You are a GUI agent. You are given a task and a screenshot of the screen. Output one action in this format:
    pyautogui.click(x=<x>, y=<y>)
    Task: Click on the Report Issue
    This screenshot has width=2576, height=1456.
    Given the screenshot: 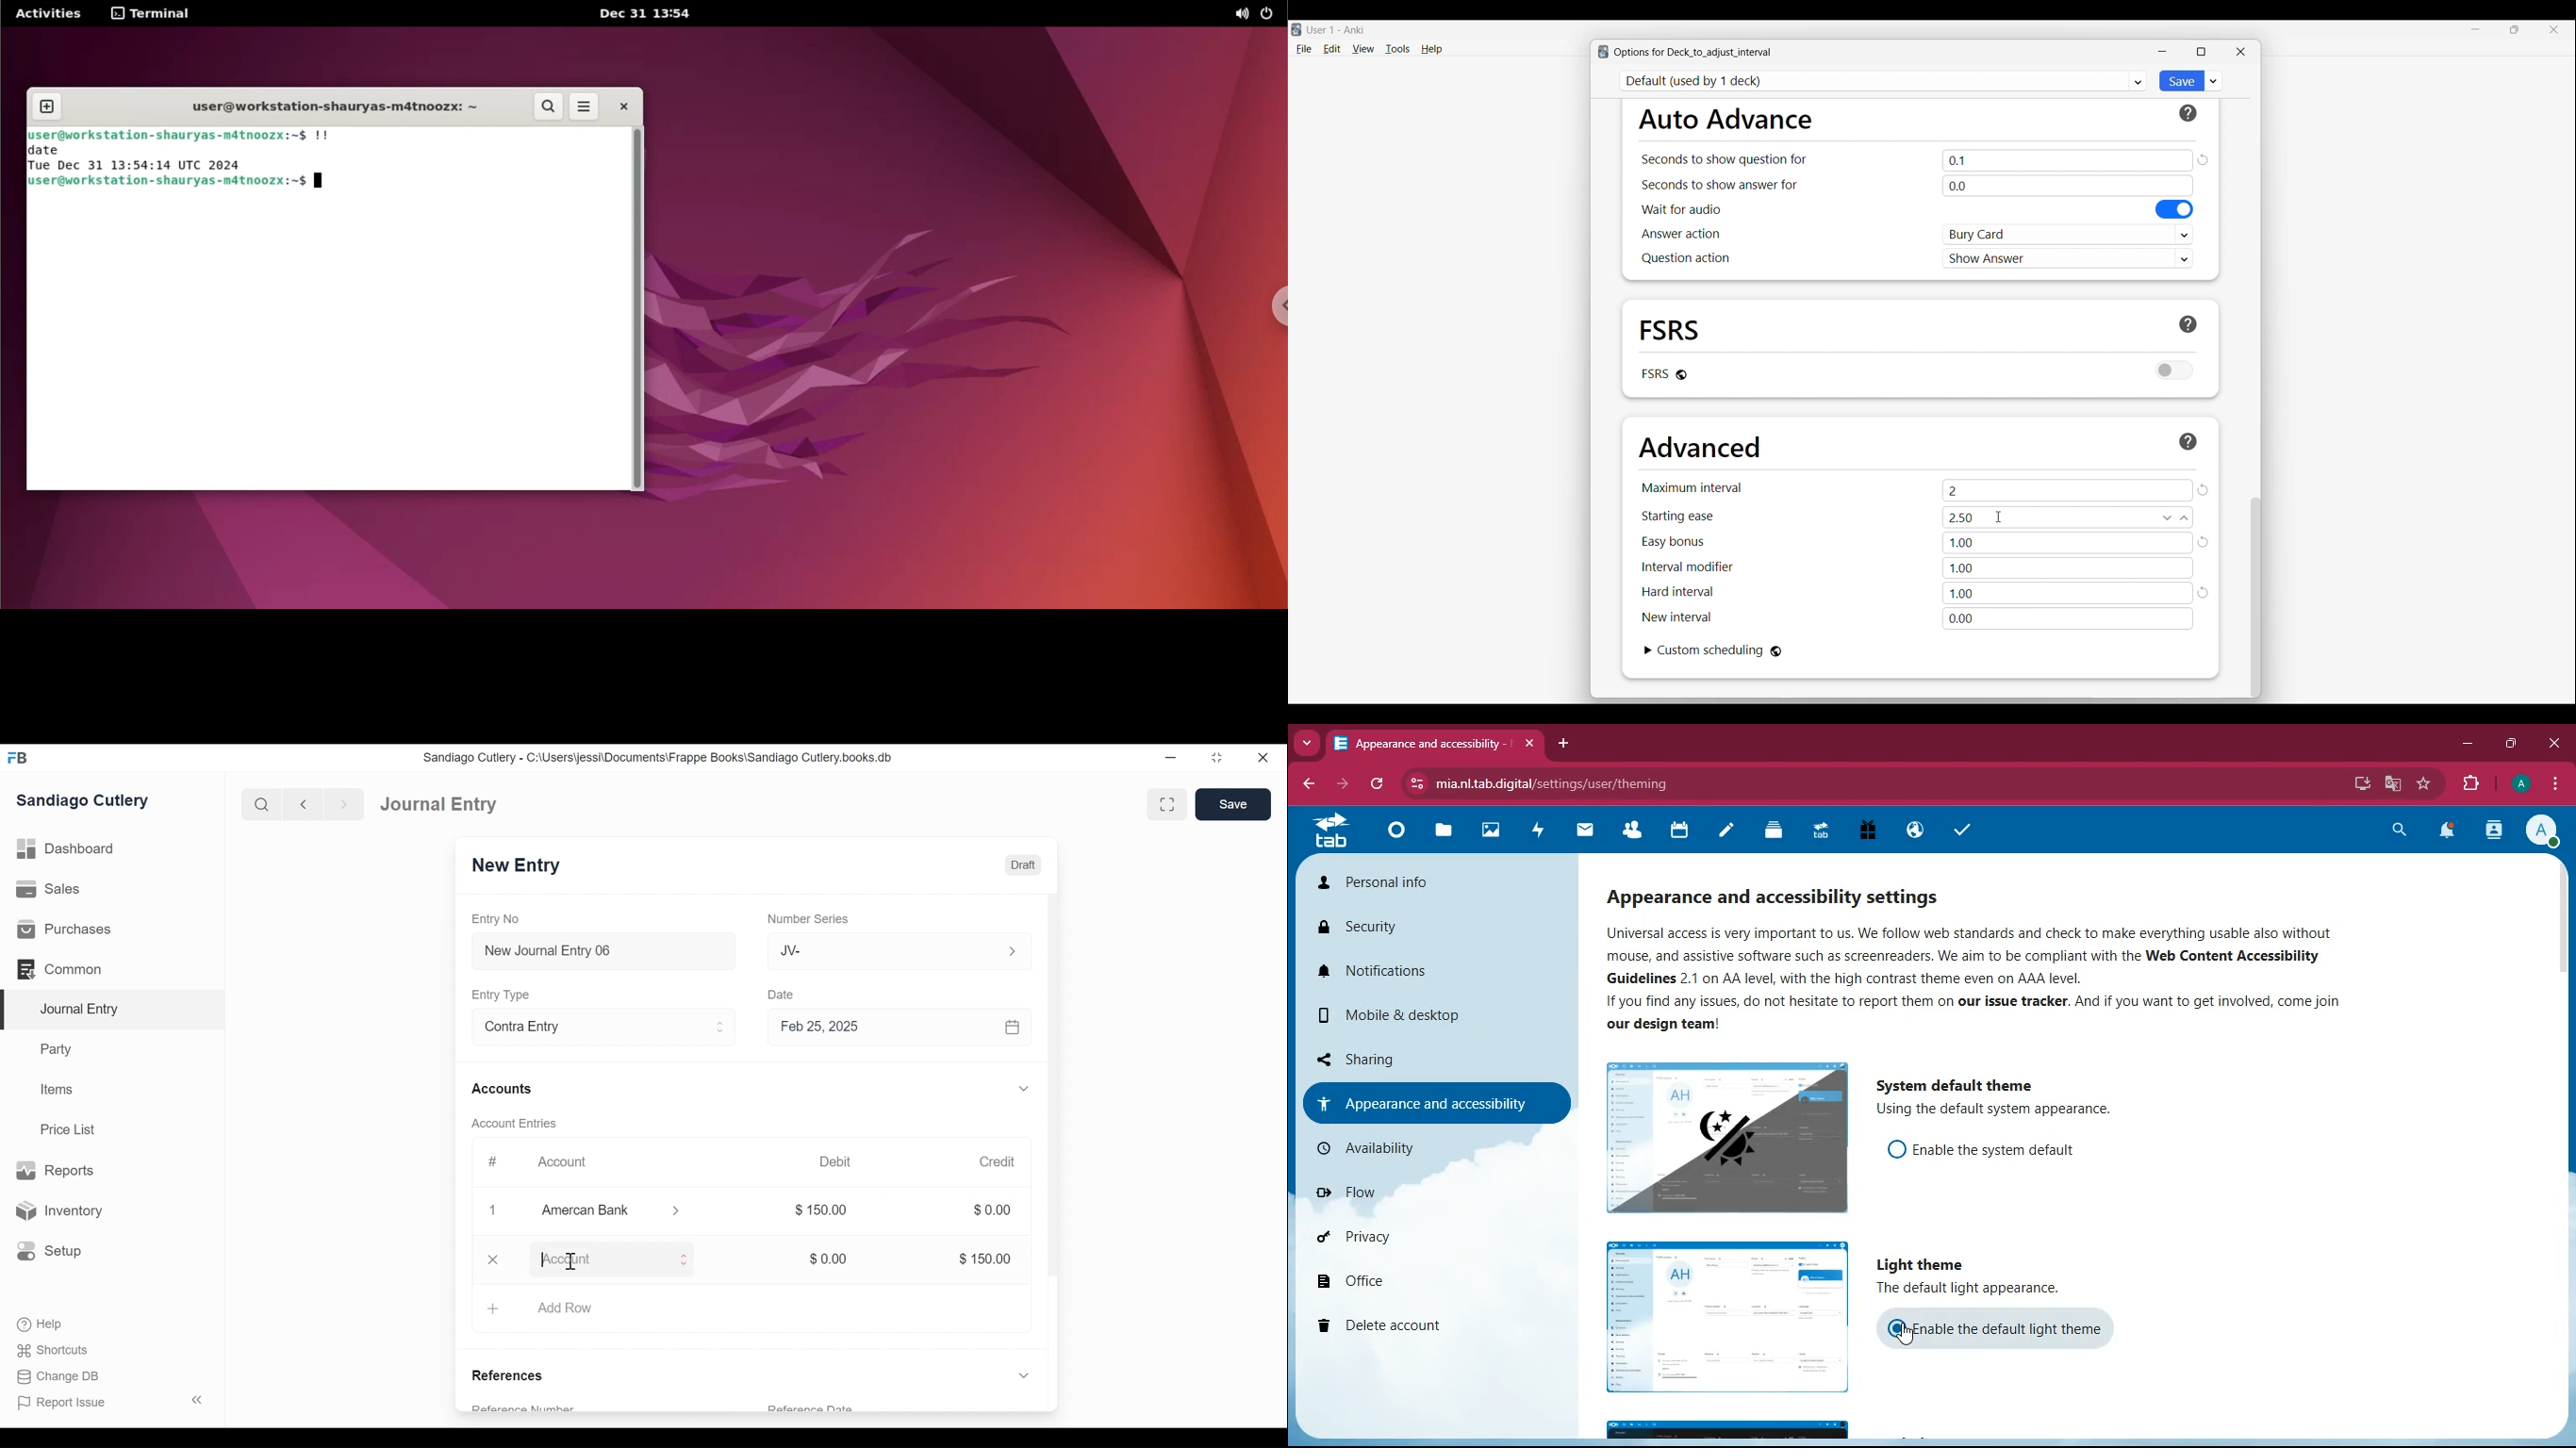 What is the action you would take?
    pyautogui.click(x=113, y=1402)
    